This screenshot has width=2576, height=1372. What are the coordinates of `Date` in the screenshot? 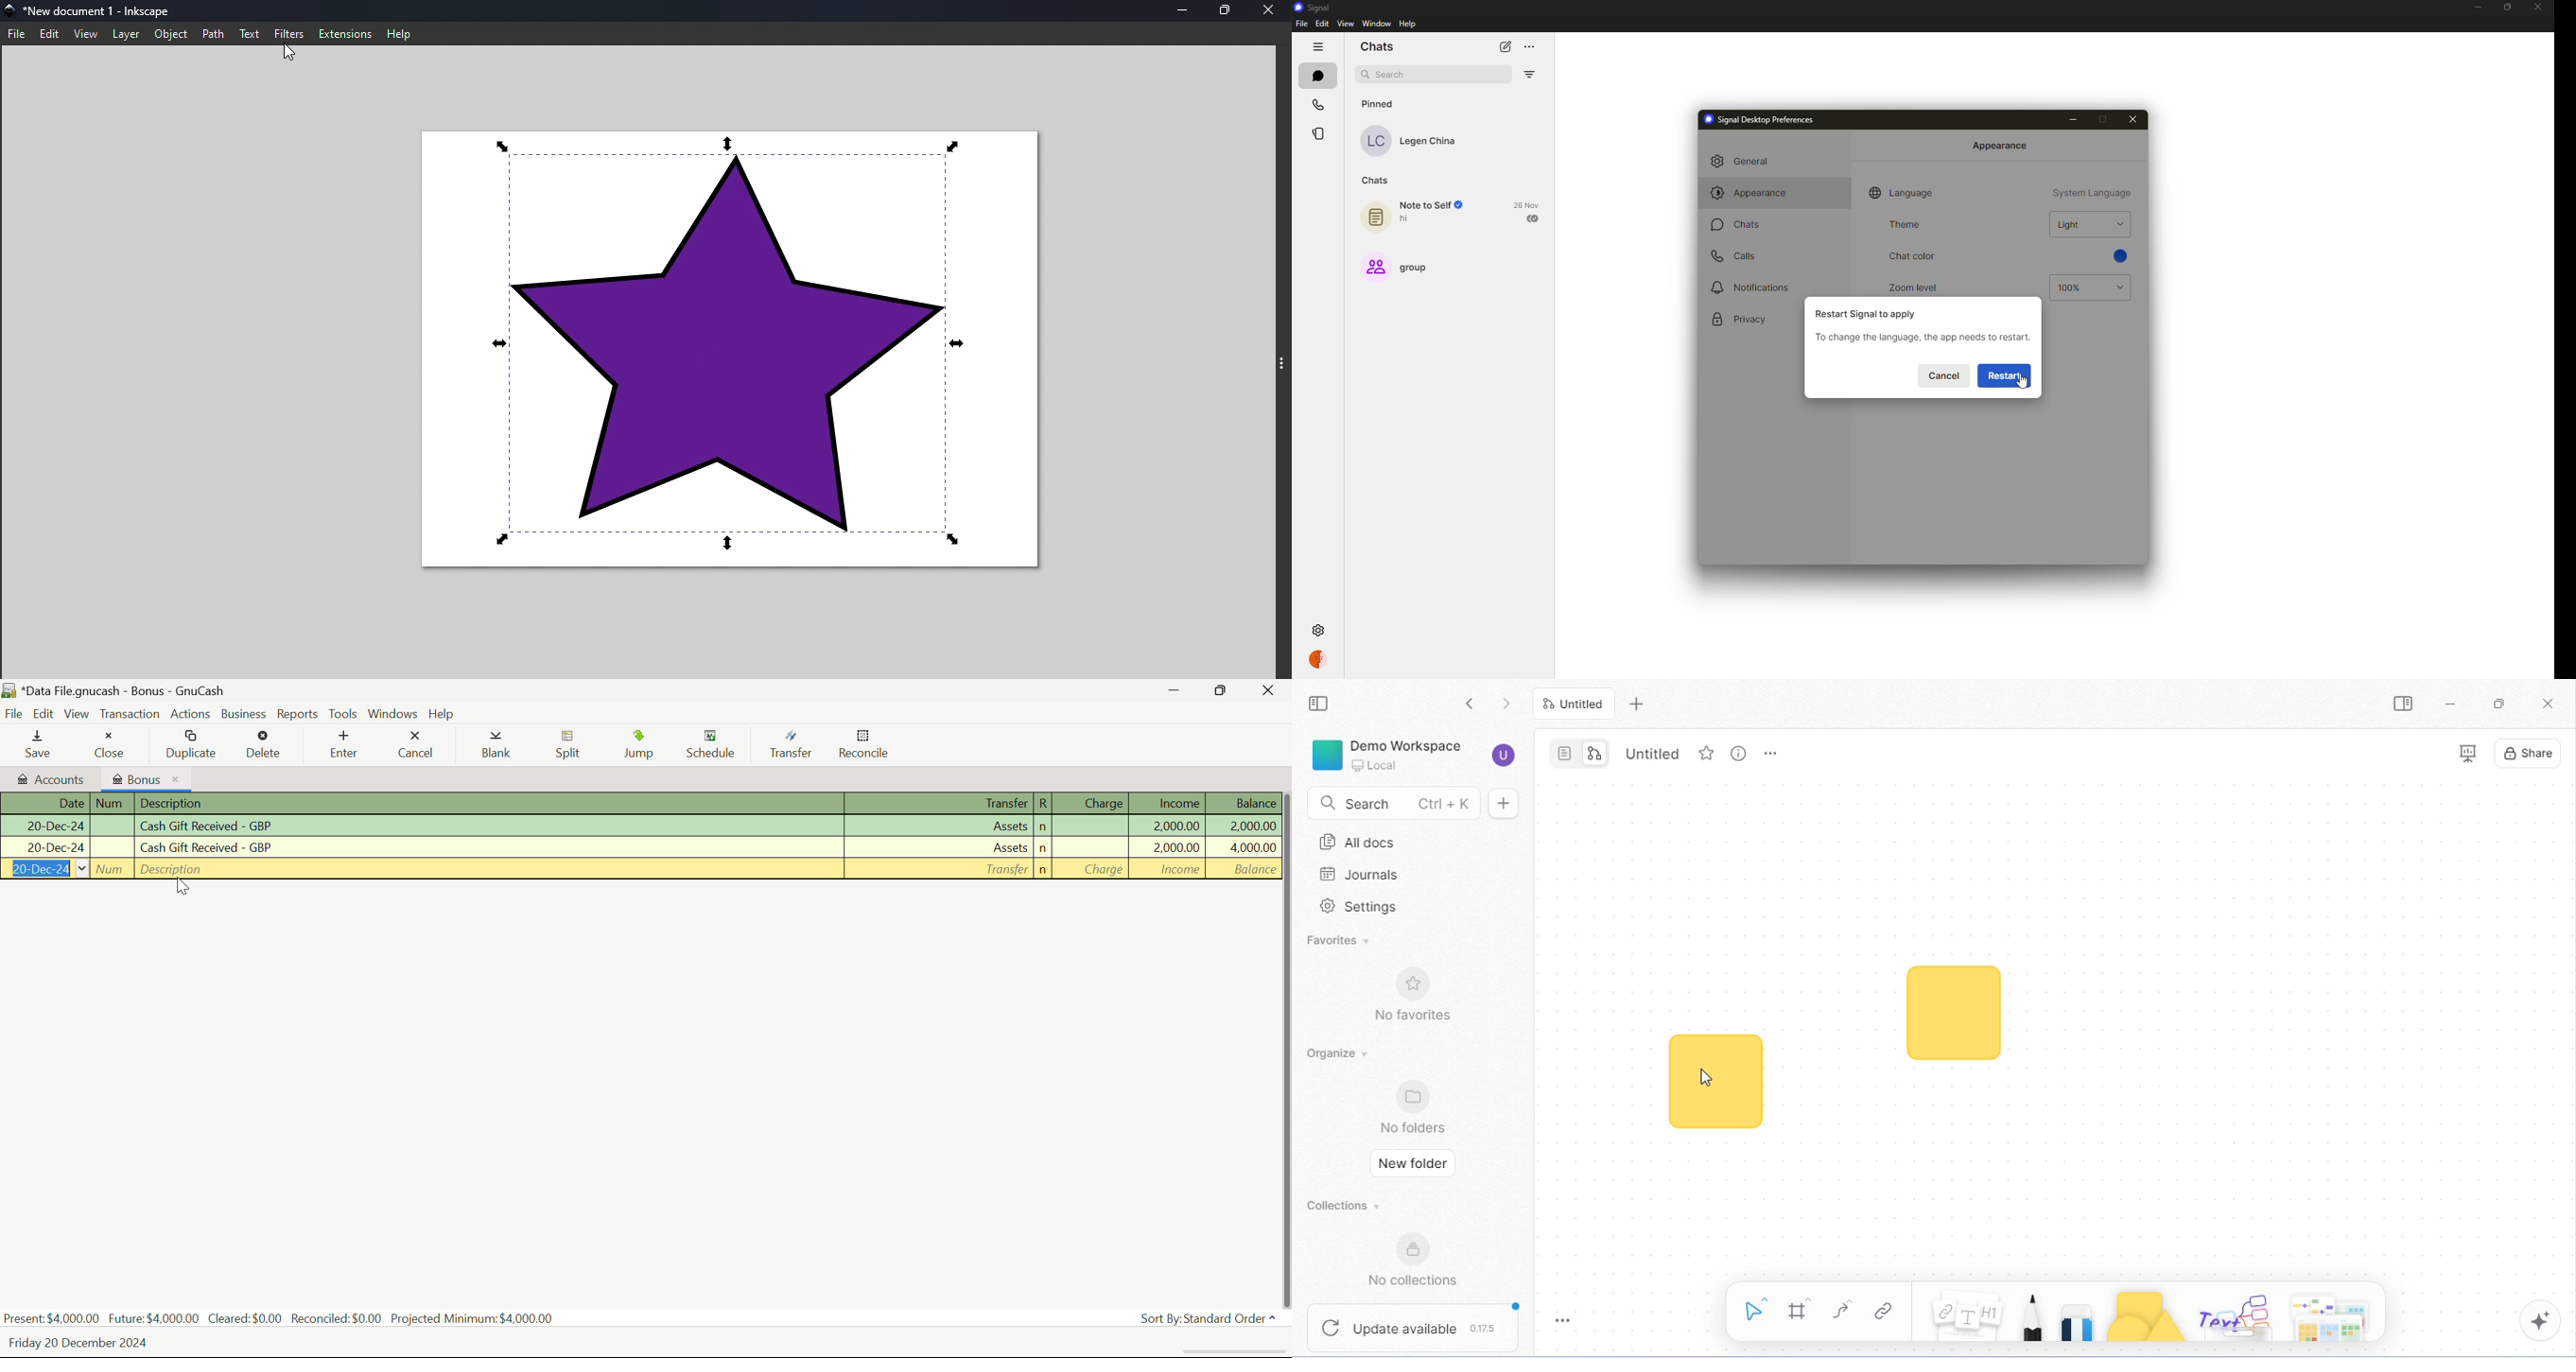 It's located at (45, 848).